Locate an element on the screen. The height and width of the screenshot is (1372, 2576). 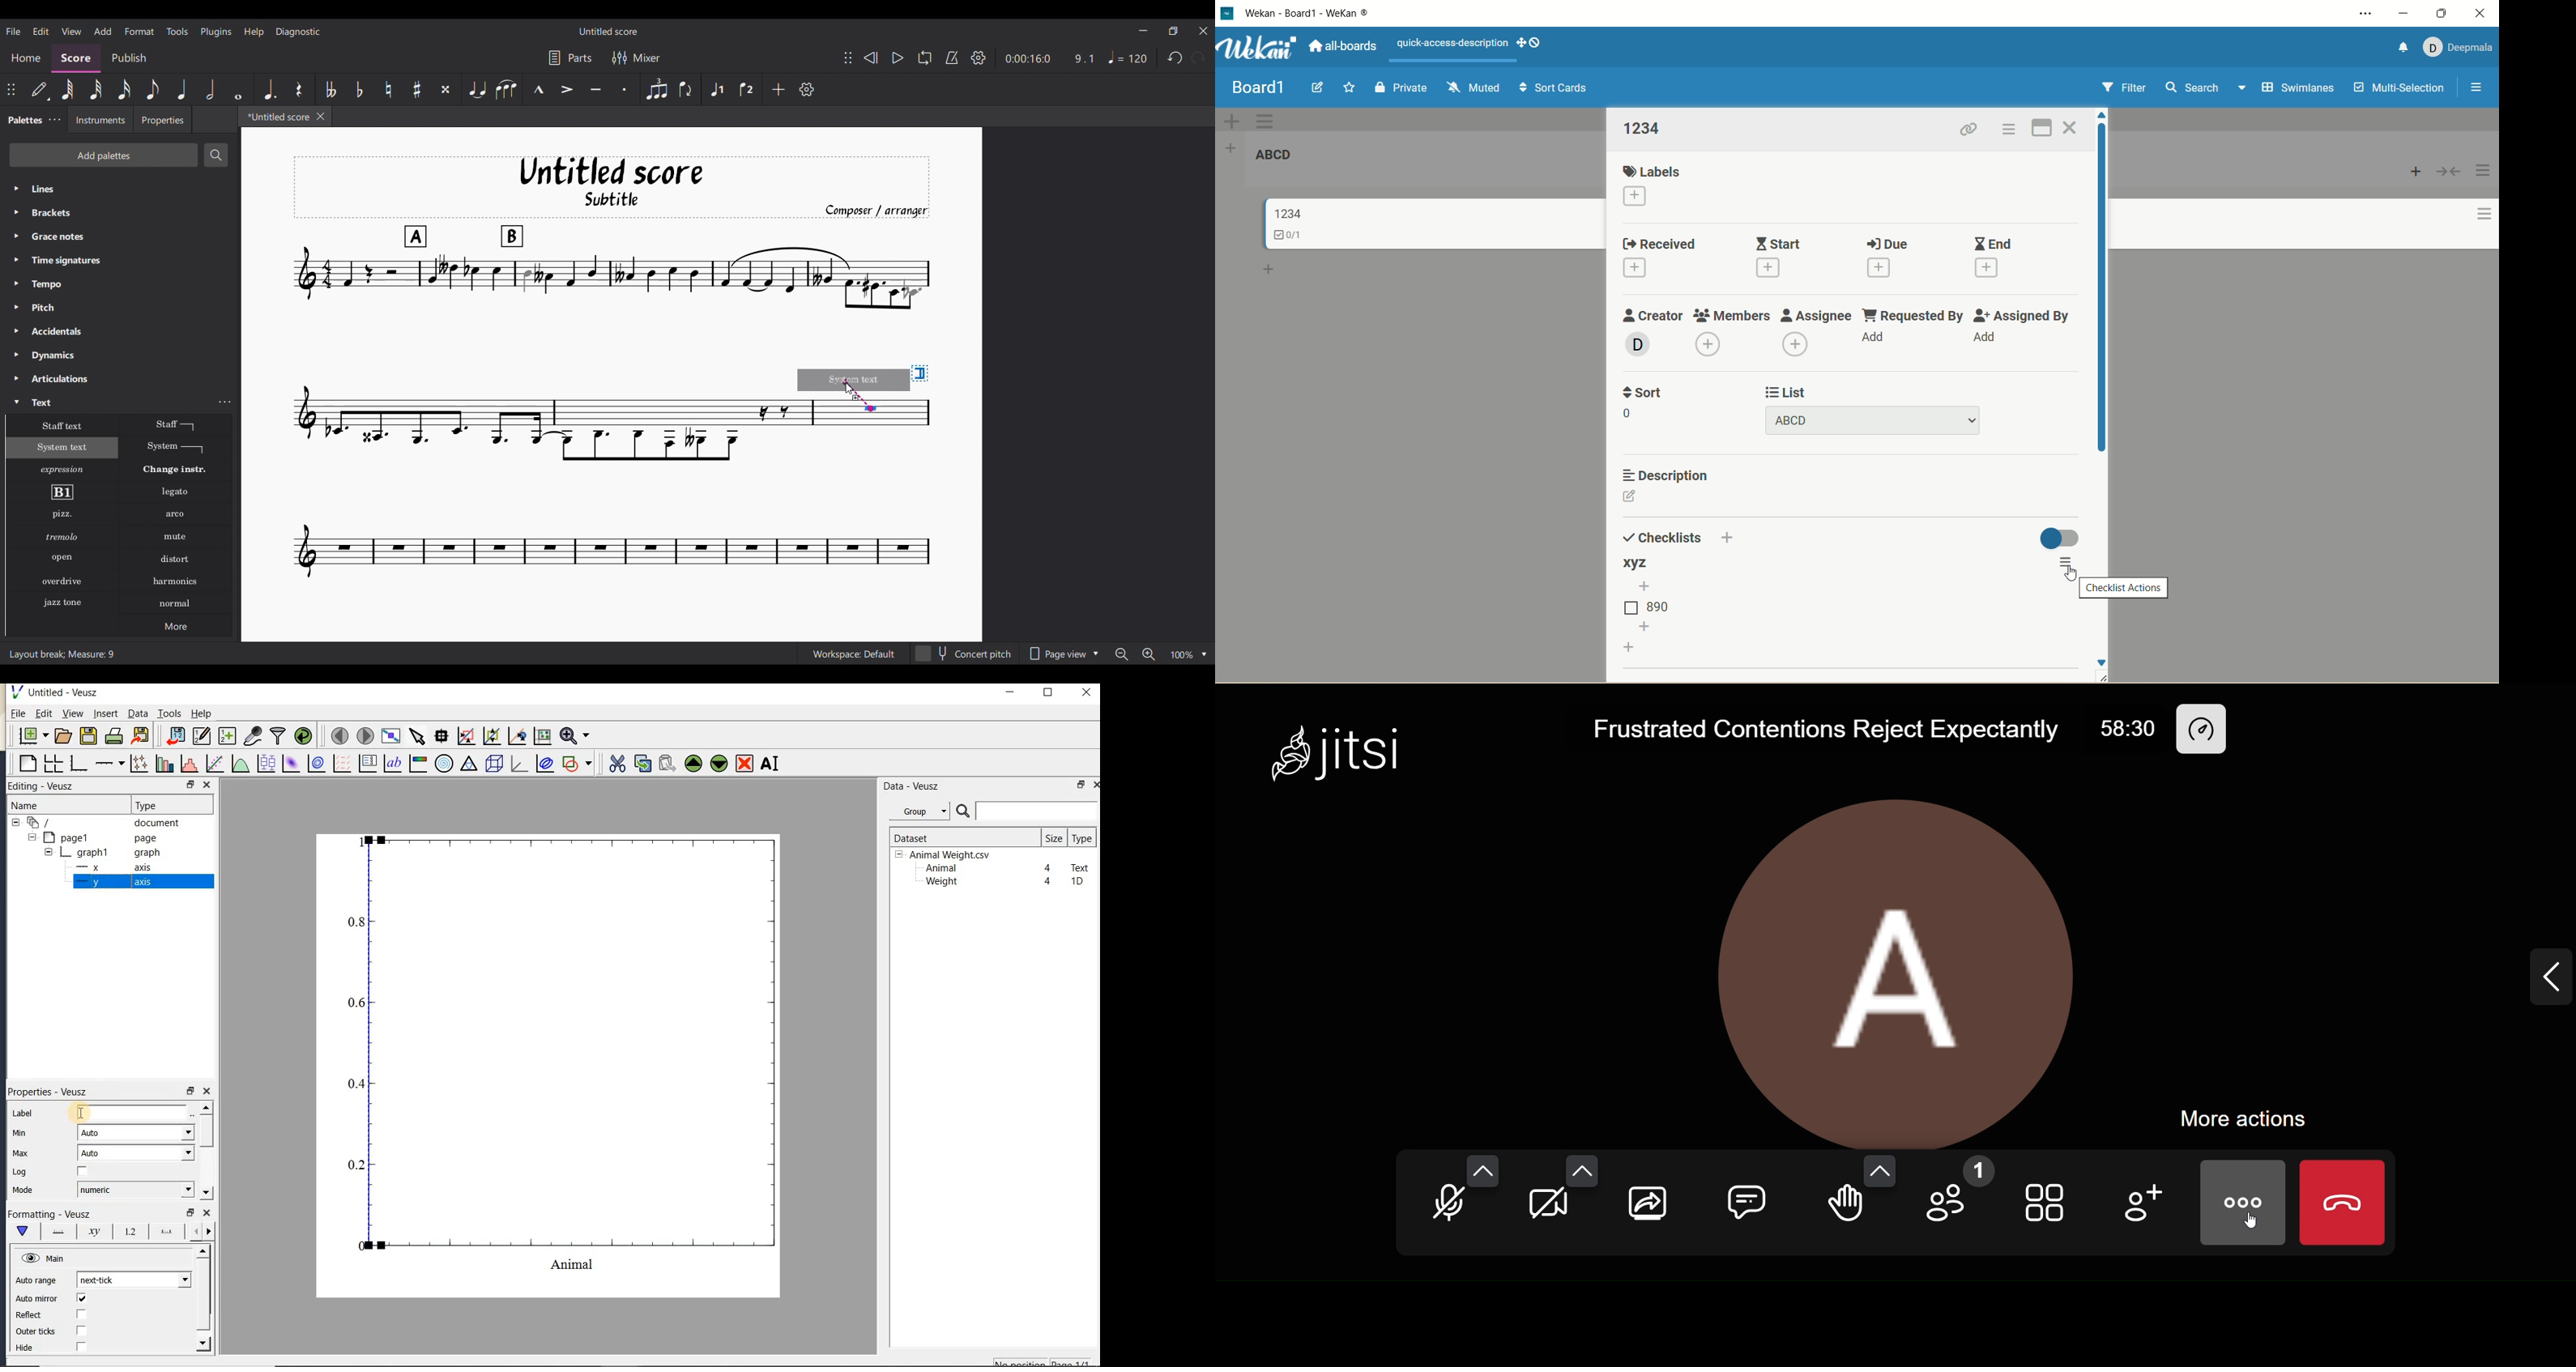
ABCD is located at coordinates (1875, 420).